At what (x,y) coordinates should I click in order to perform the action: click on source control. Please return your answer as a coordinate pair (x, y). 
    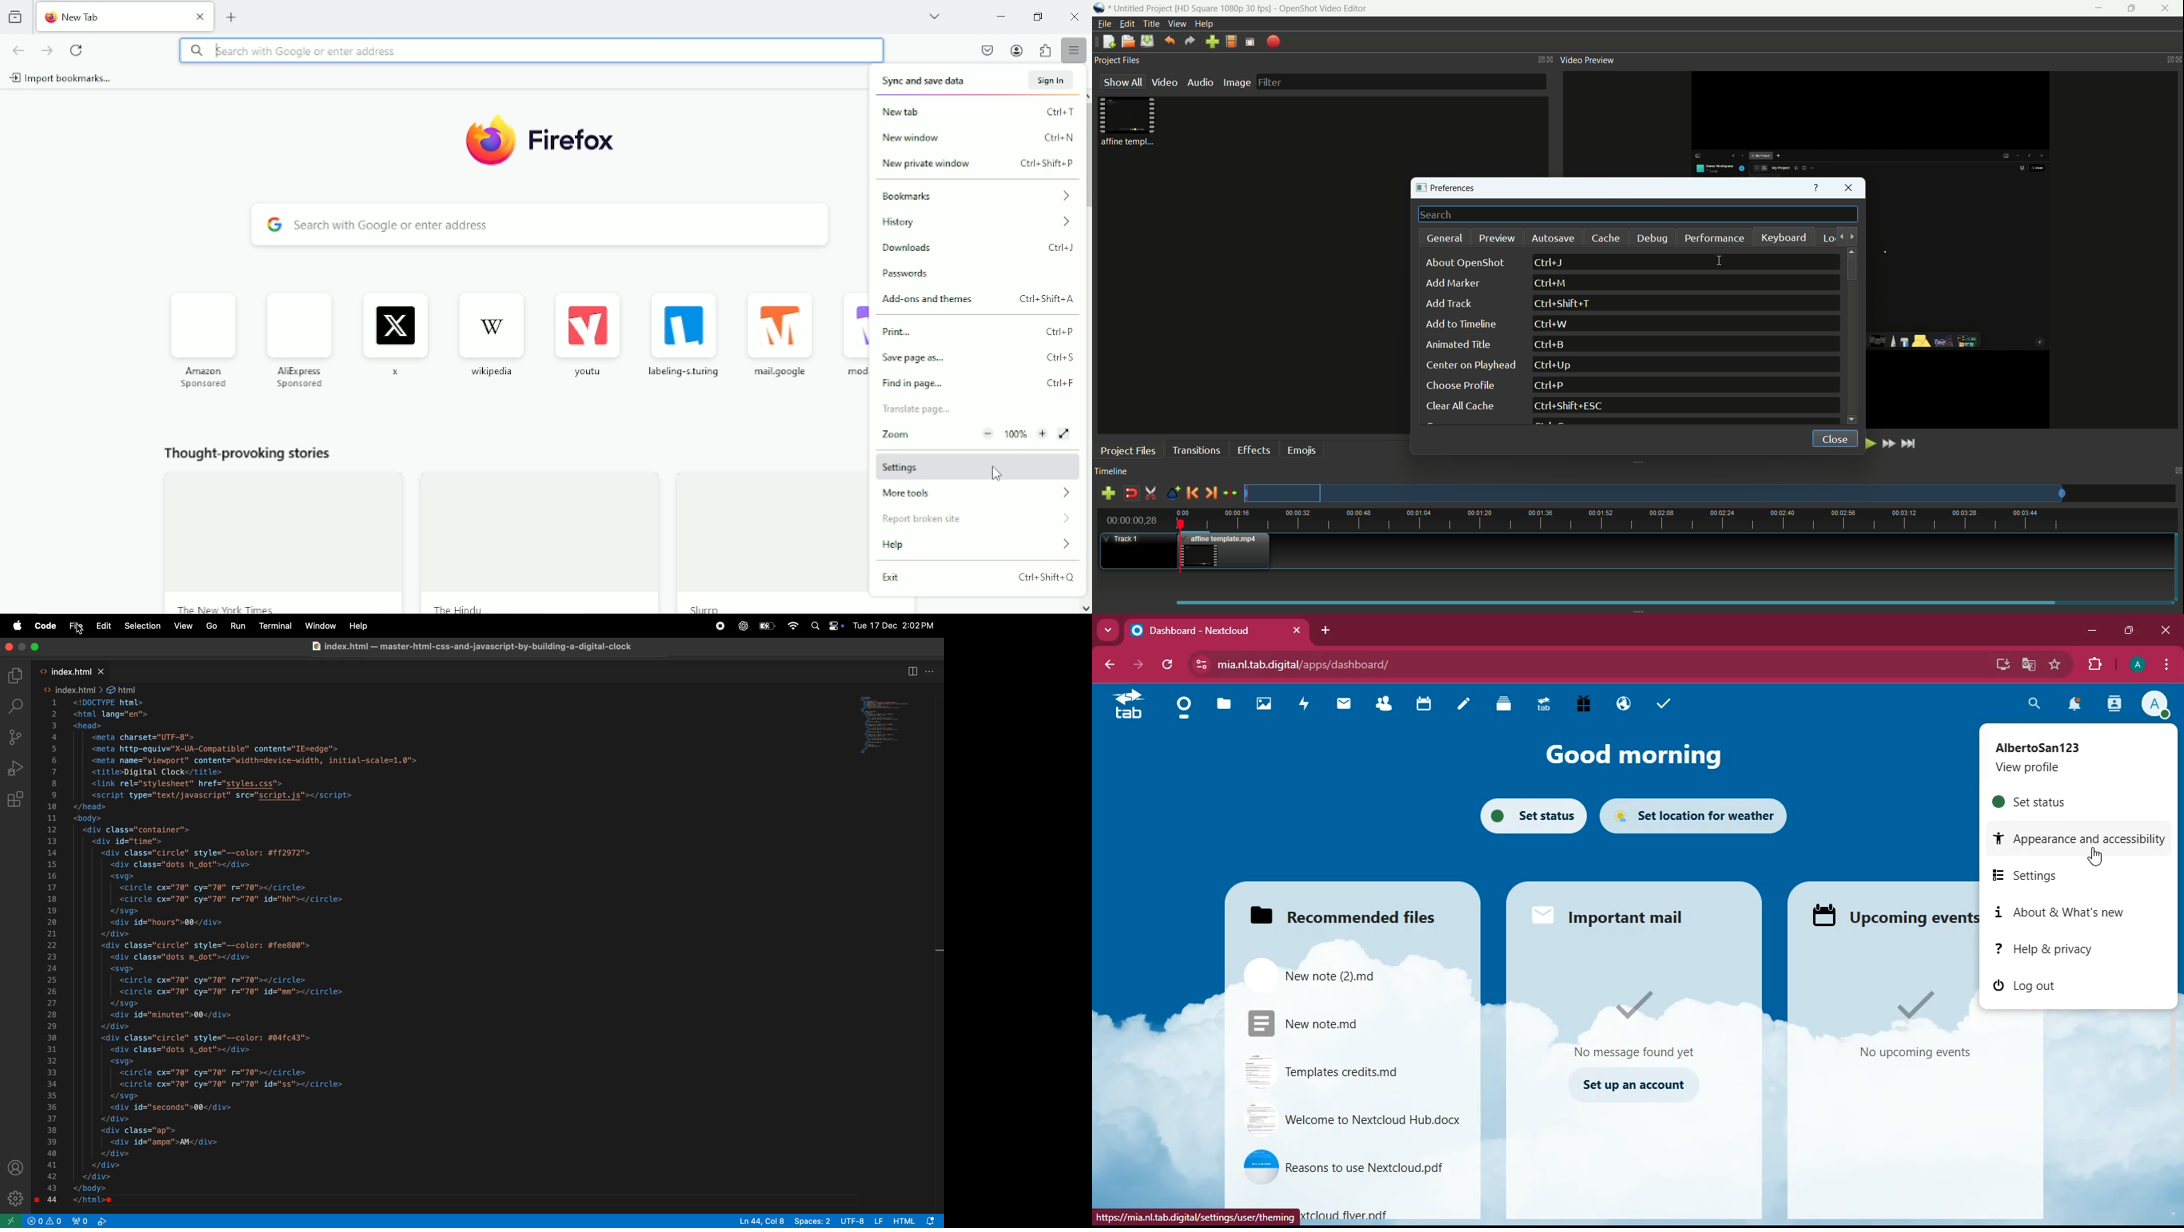
    Looking at the image, I should click on (16, 737).